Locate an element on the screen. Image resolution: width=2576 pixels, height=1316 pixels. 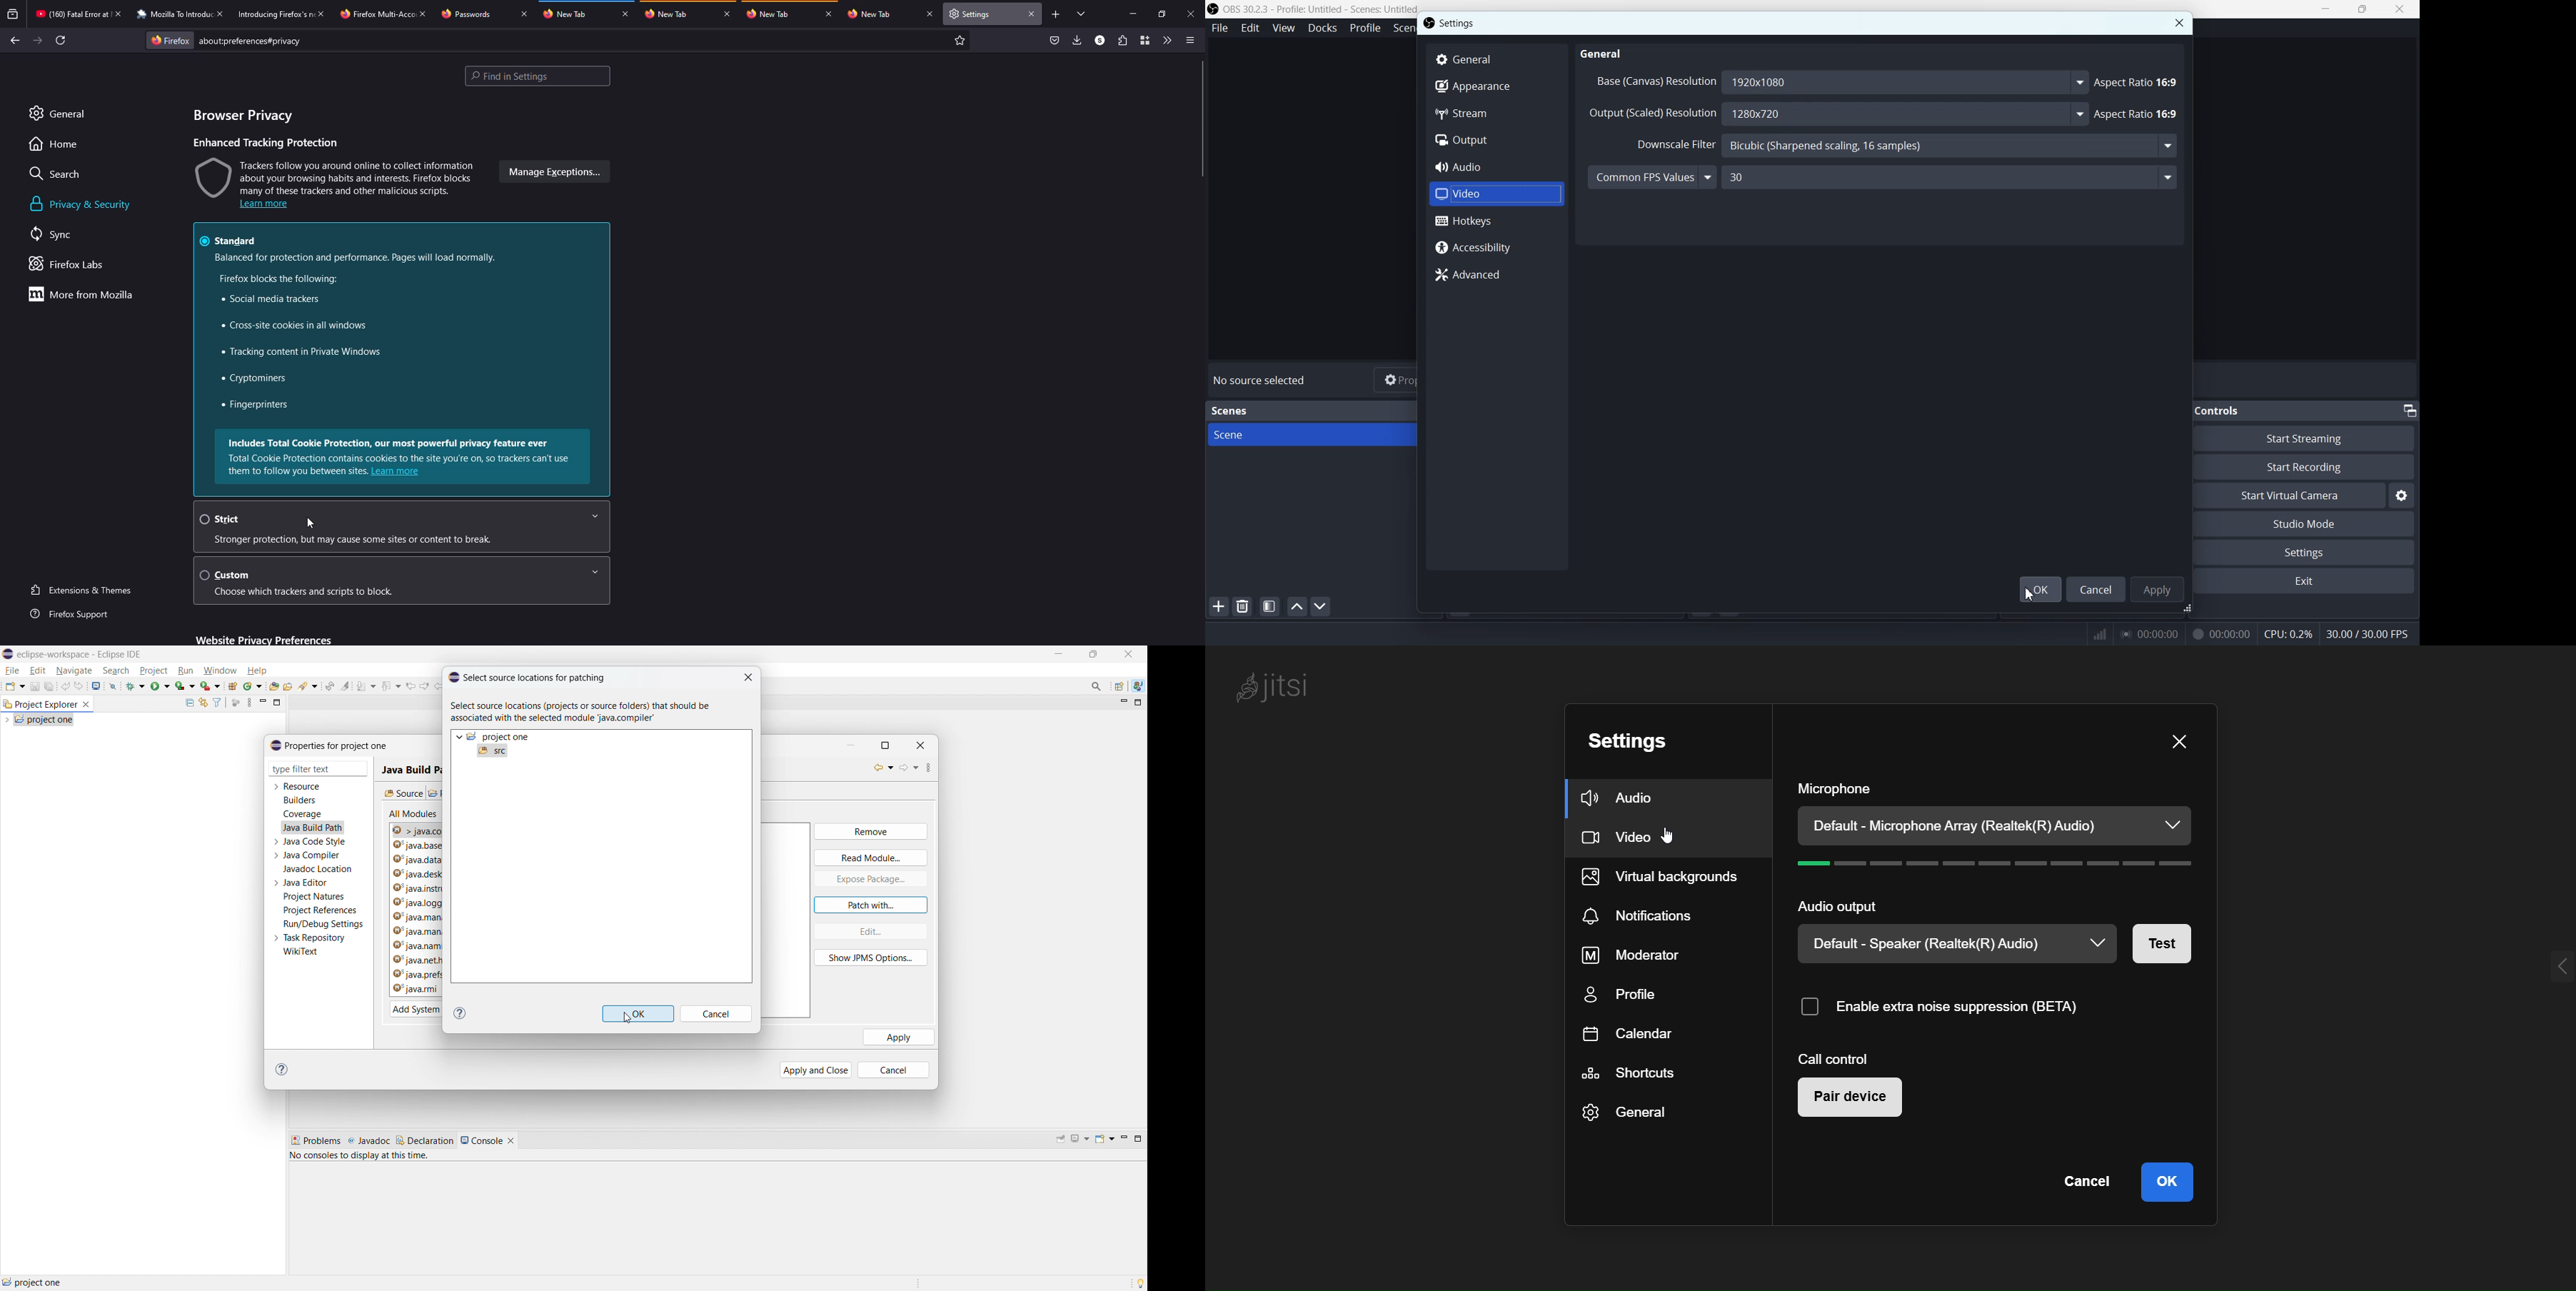
select is located at coordinates (202, 519).